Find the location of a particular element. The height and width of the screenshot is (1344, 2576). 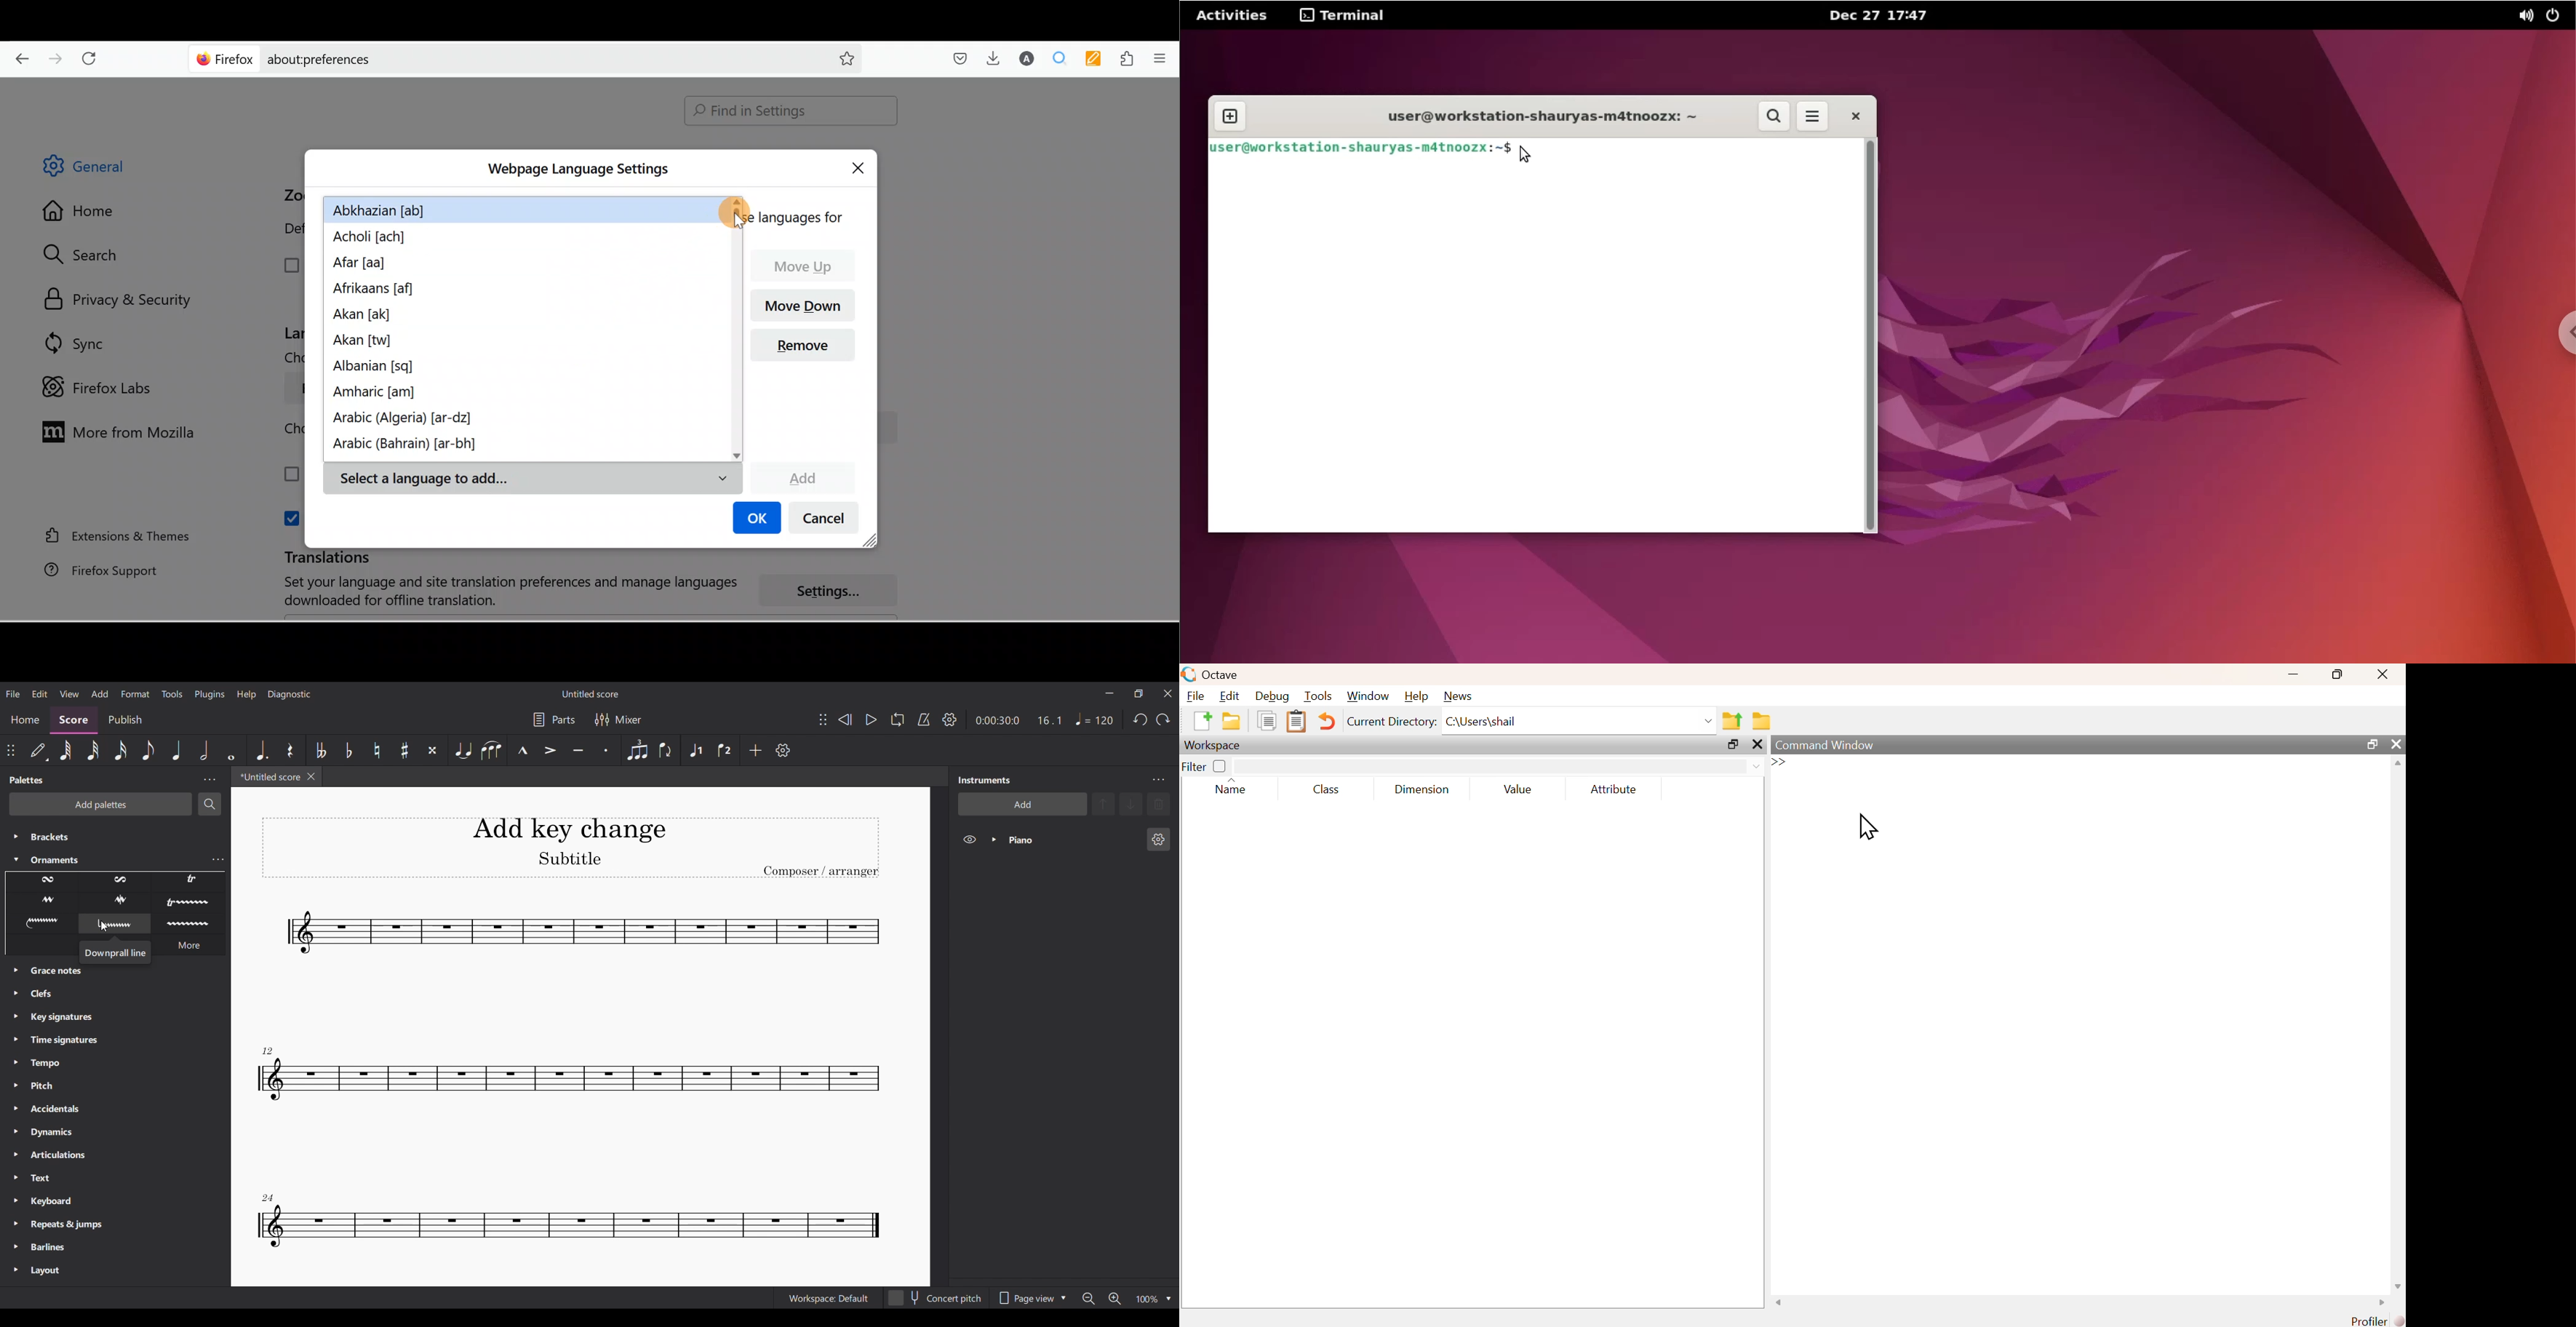

user@workstation-shauryas-m4tnoozx:~ is located at coordinates (1536, 113).